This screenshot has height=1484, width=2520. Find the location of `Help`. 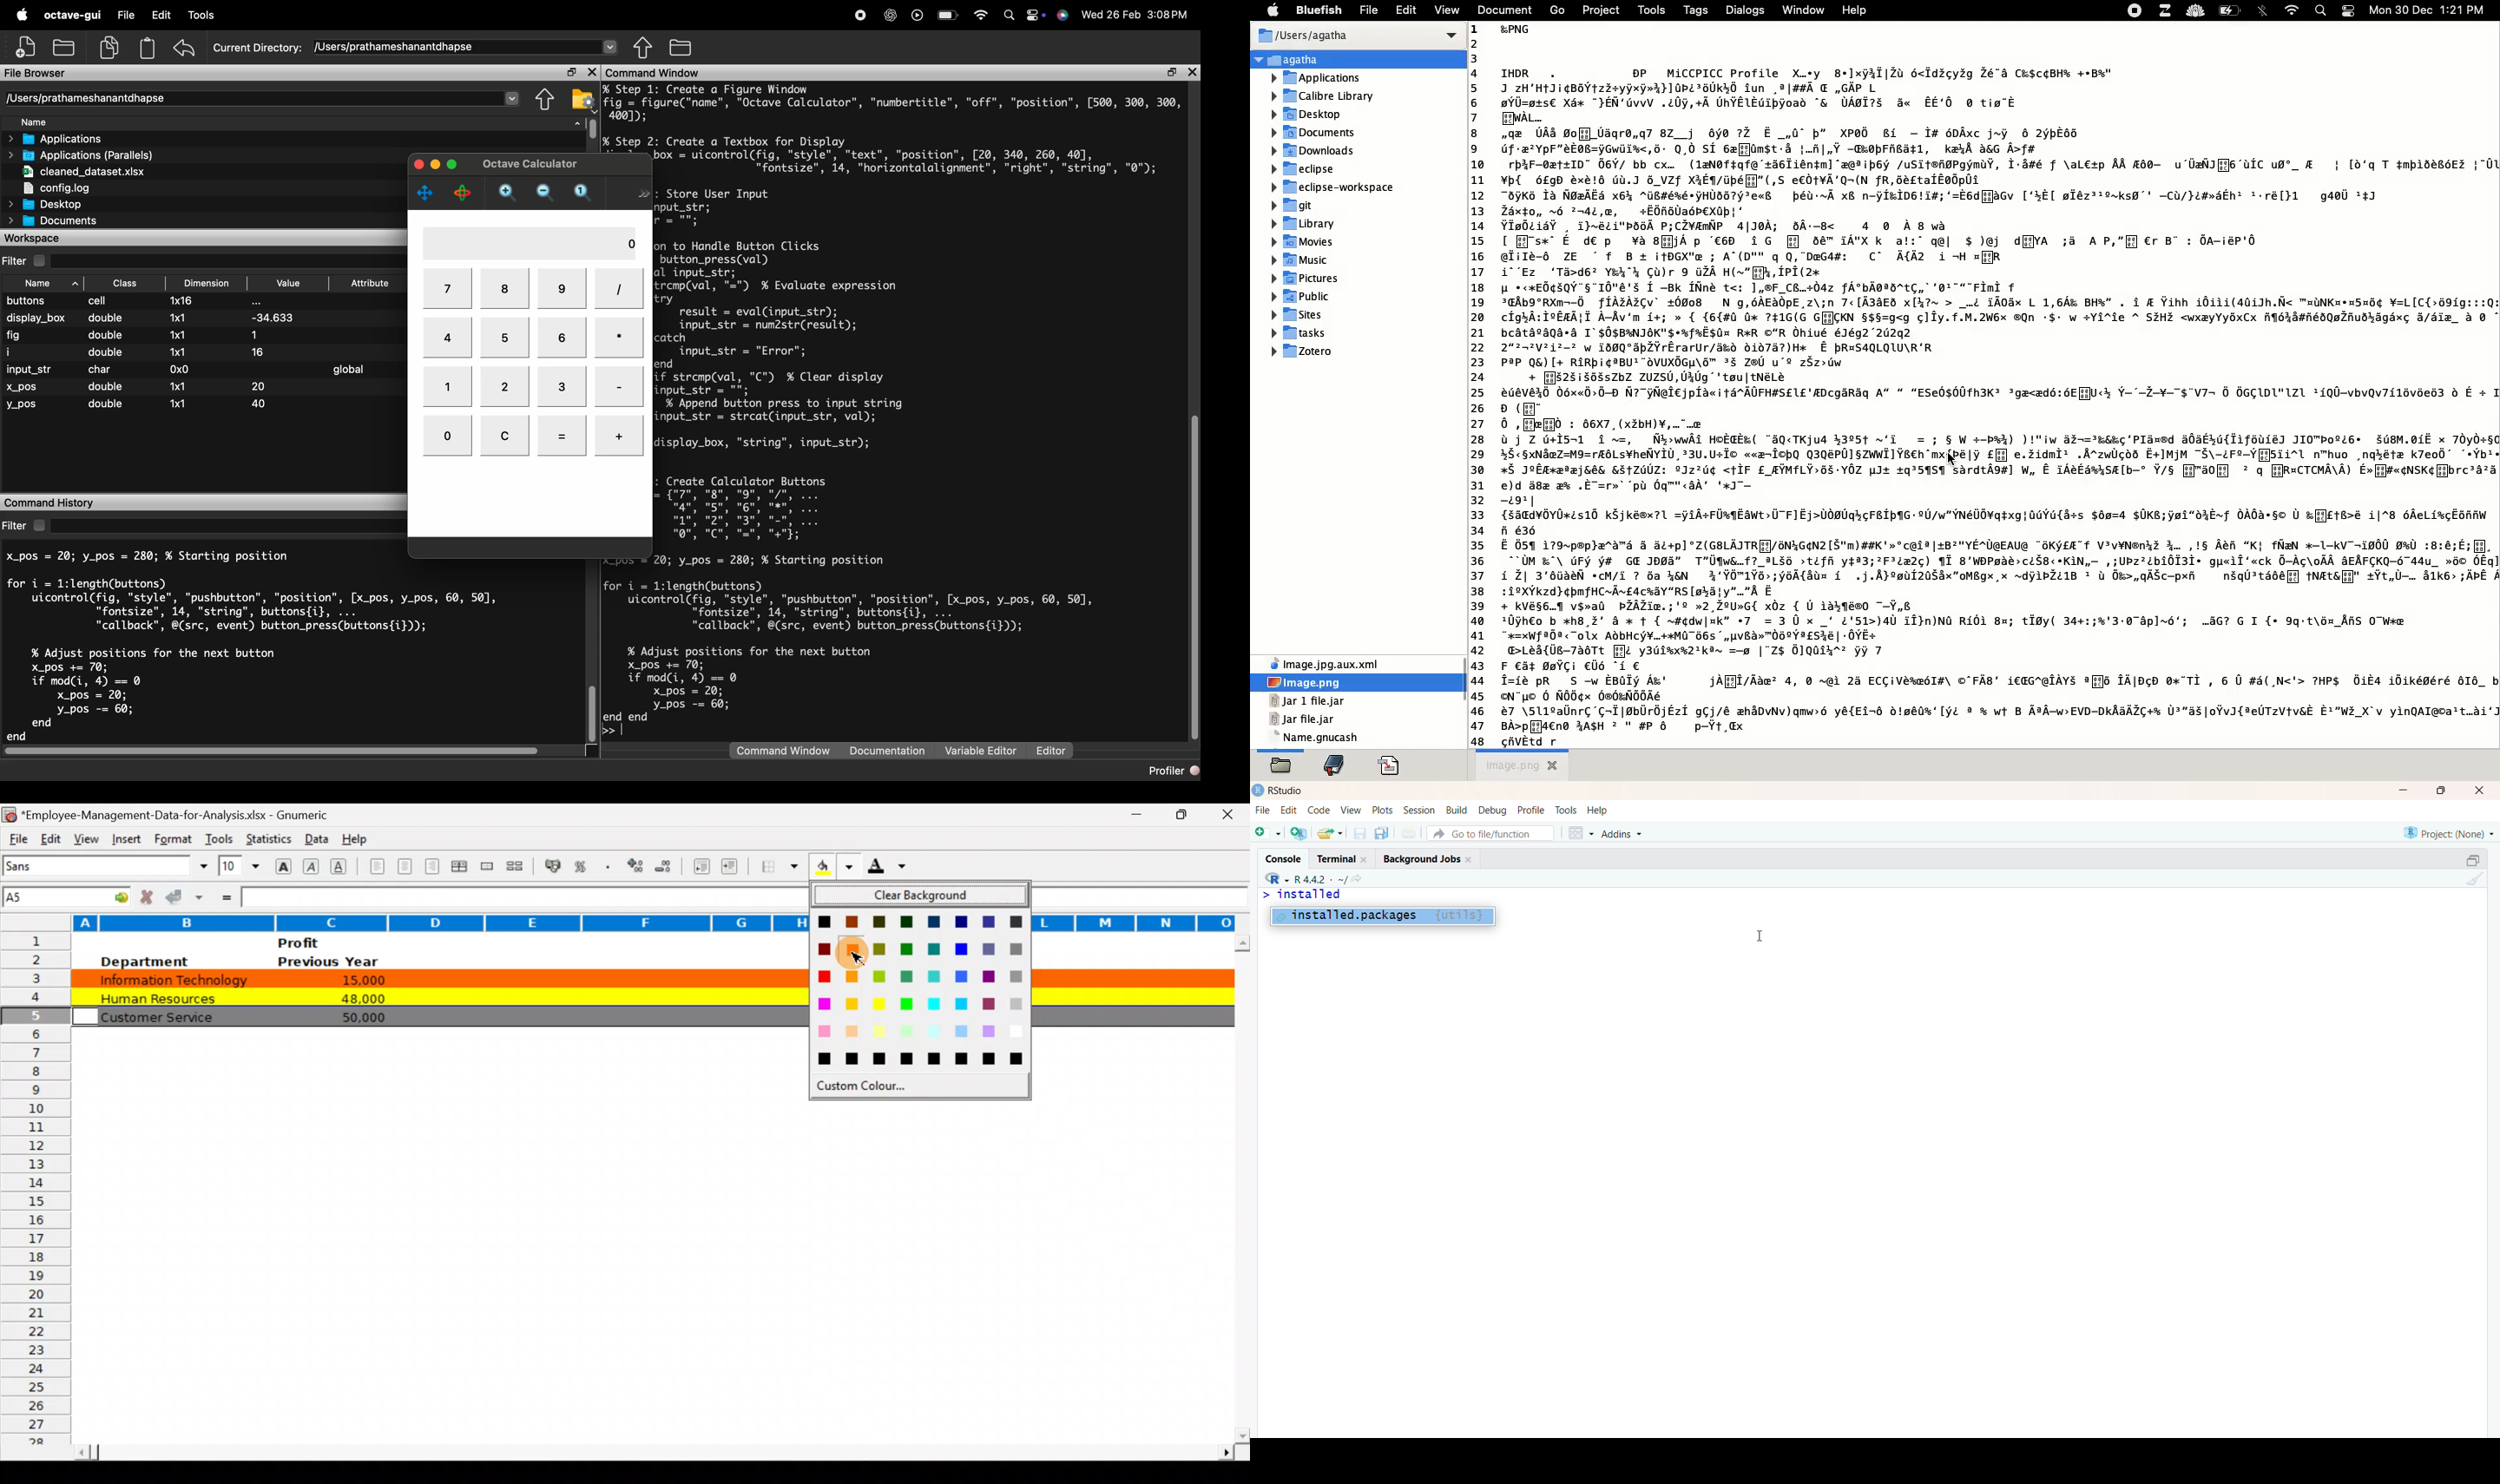

Help is located at coordinates (355, 836).